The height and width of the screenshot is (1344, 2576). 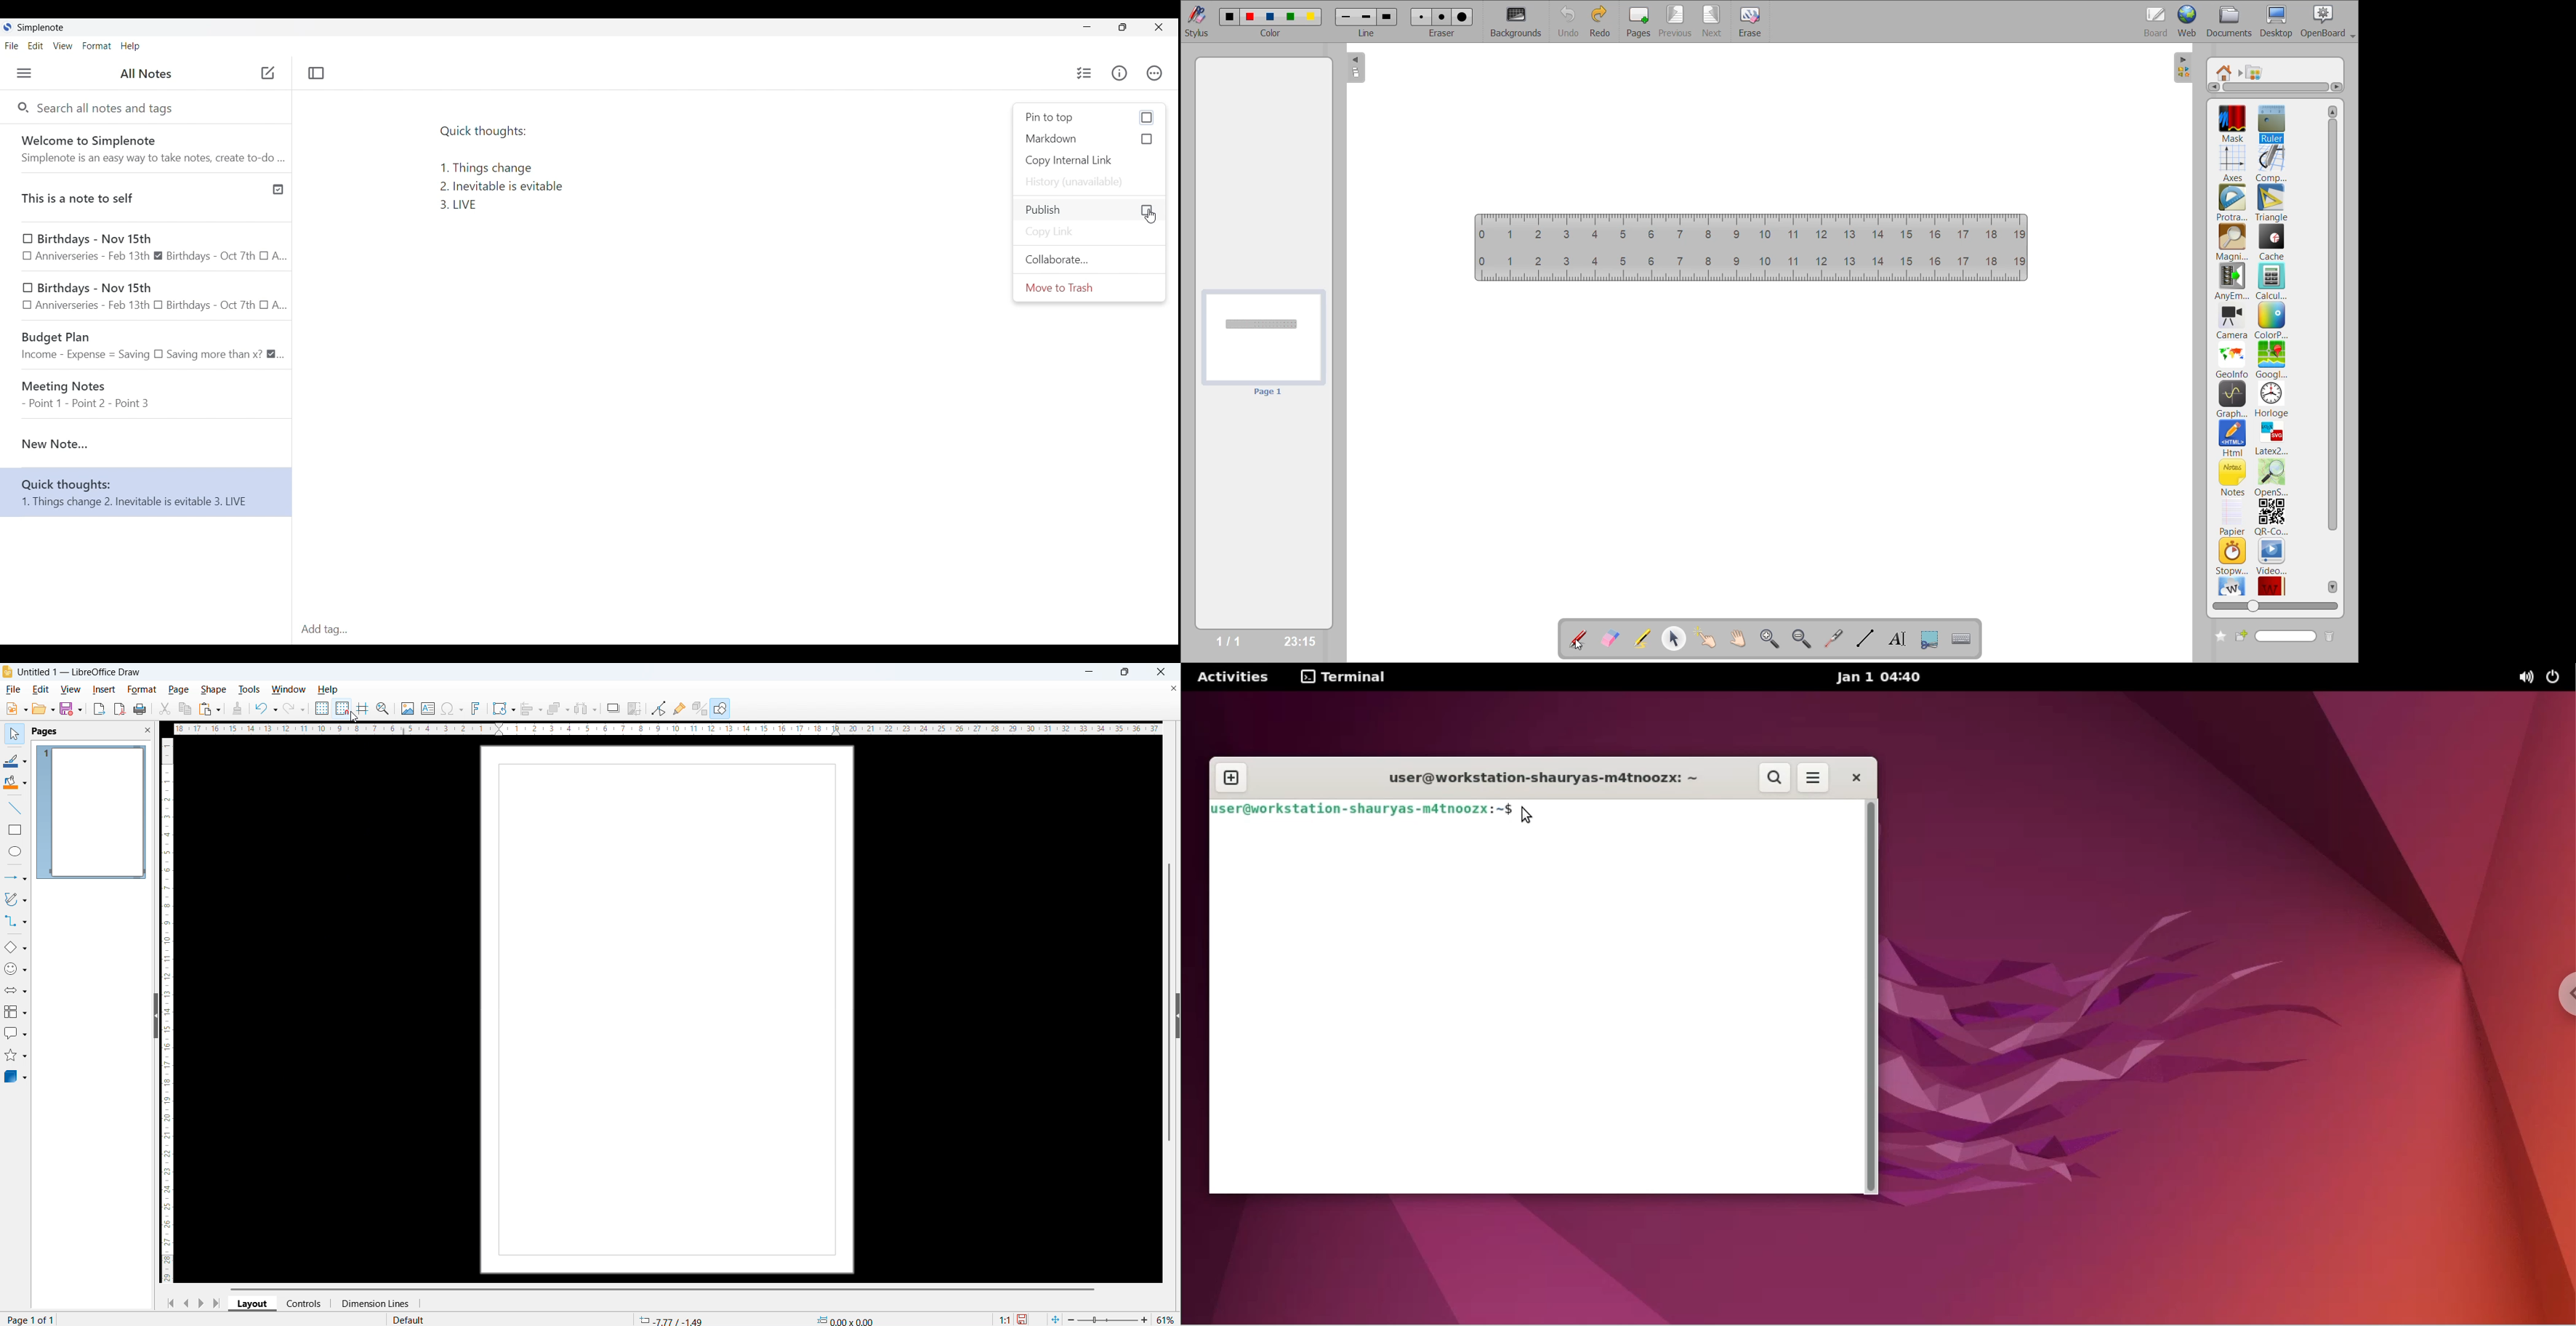 I want to click on Toggle focus mode, so click(x=317, y=73).